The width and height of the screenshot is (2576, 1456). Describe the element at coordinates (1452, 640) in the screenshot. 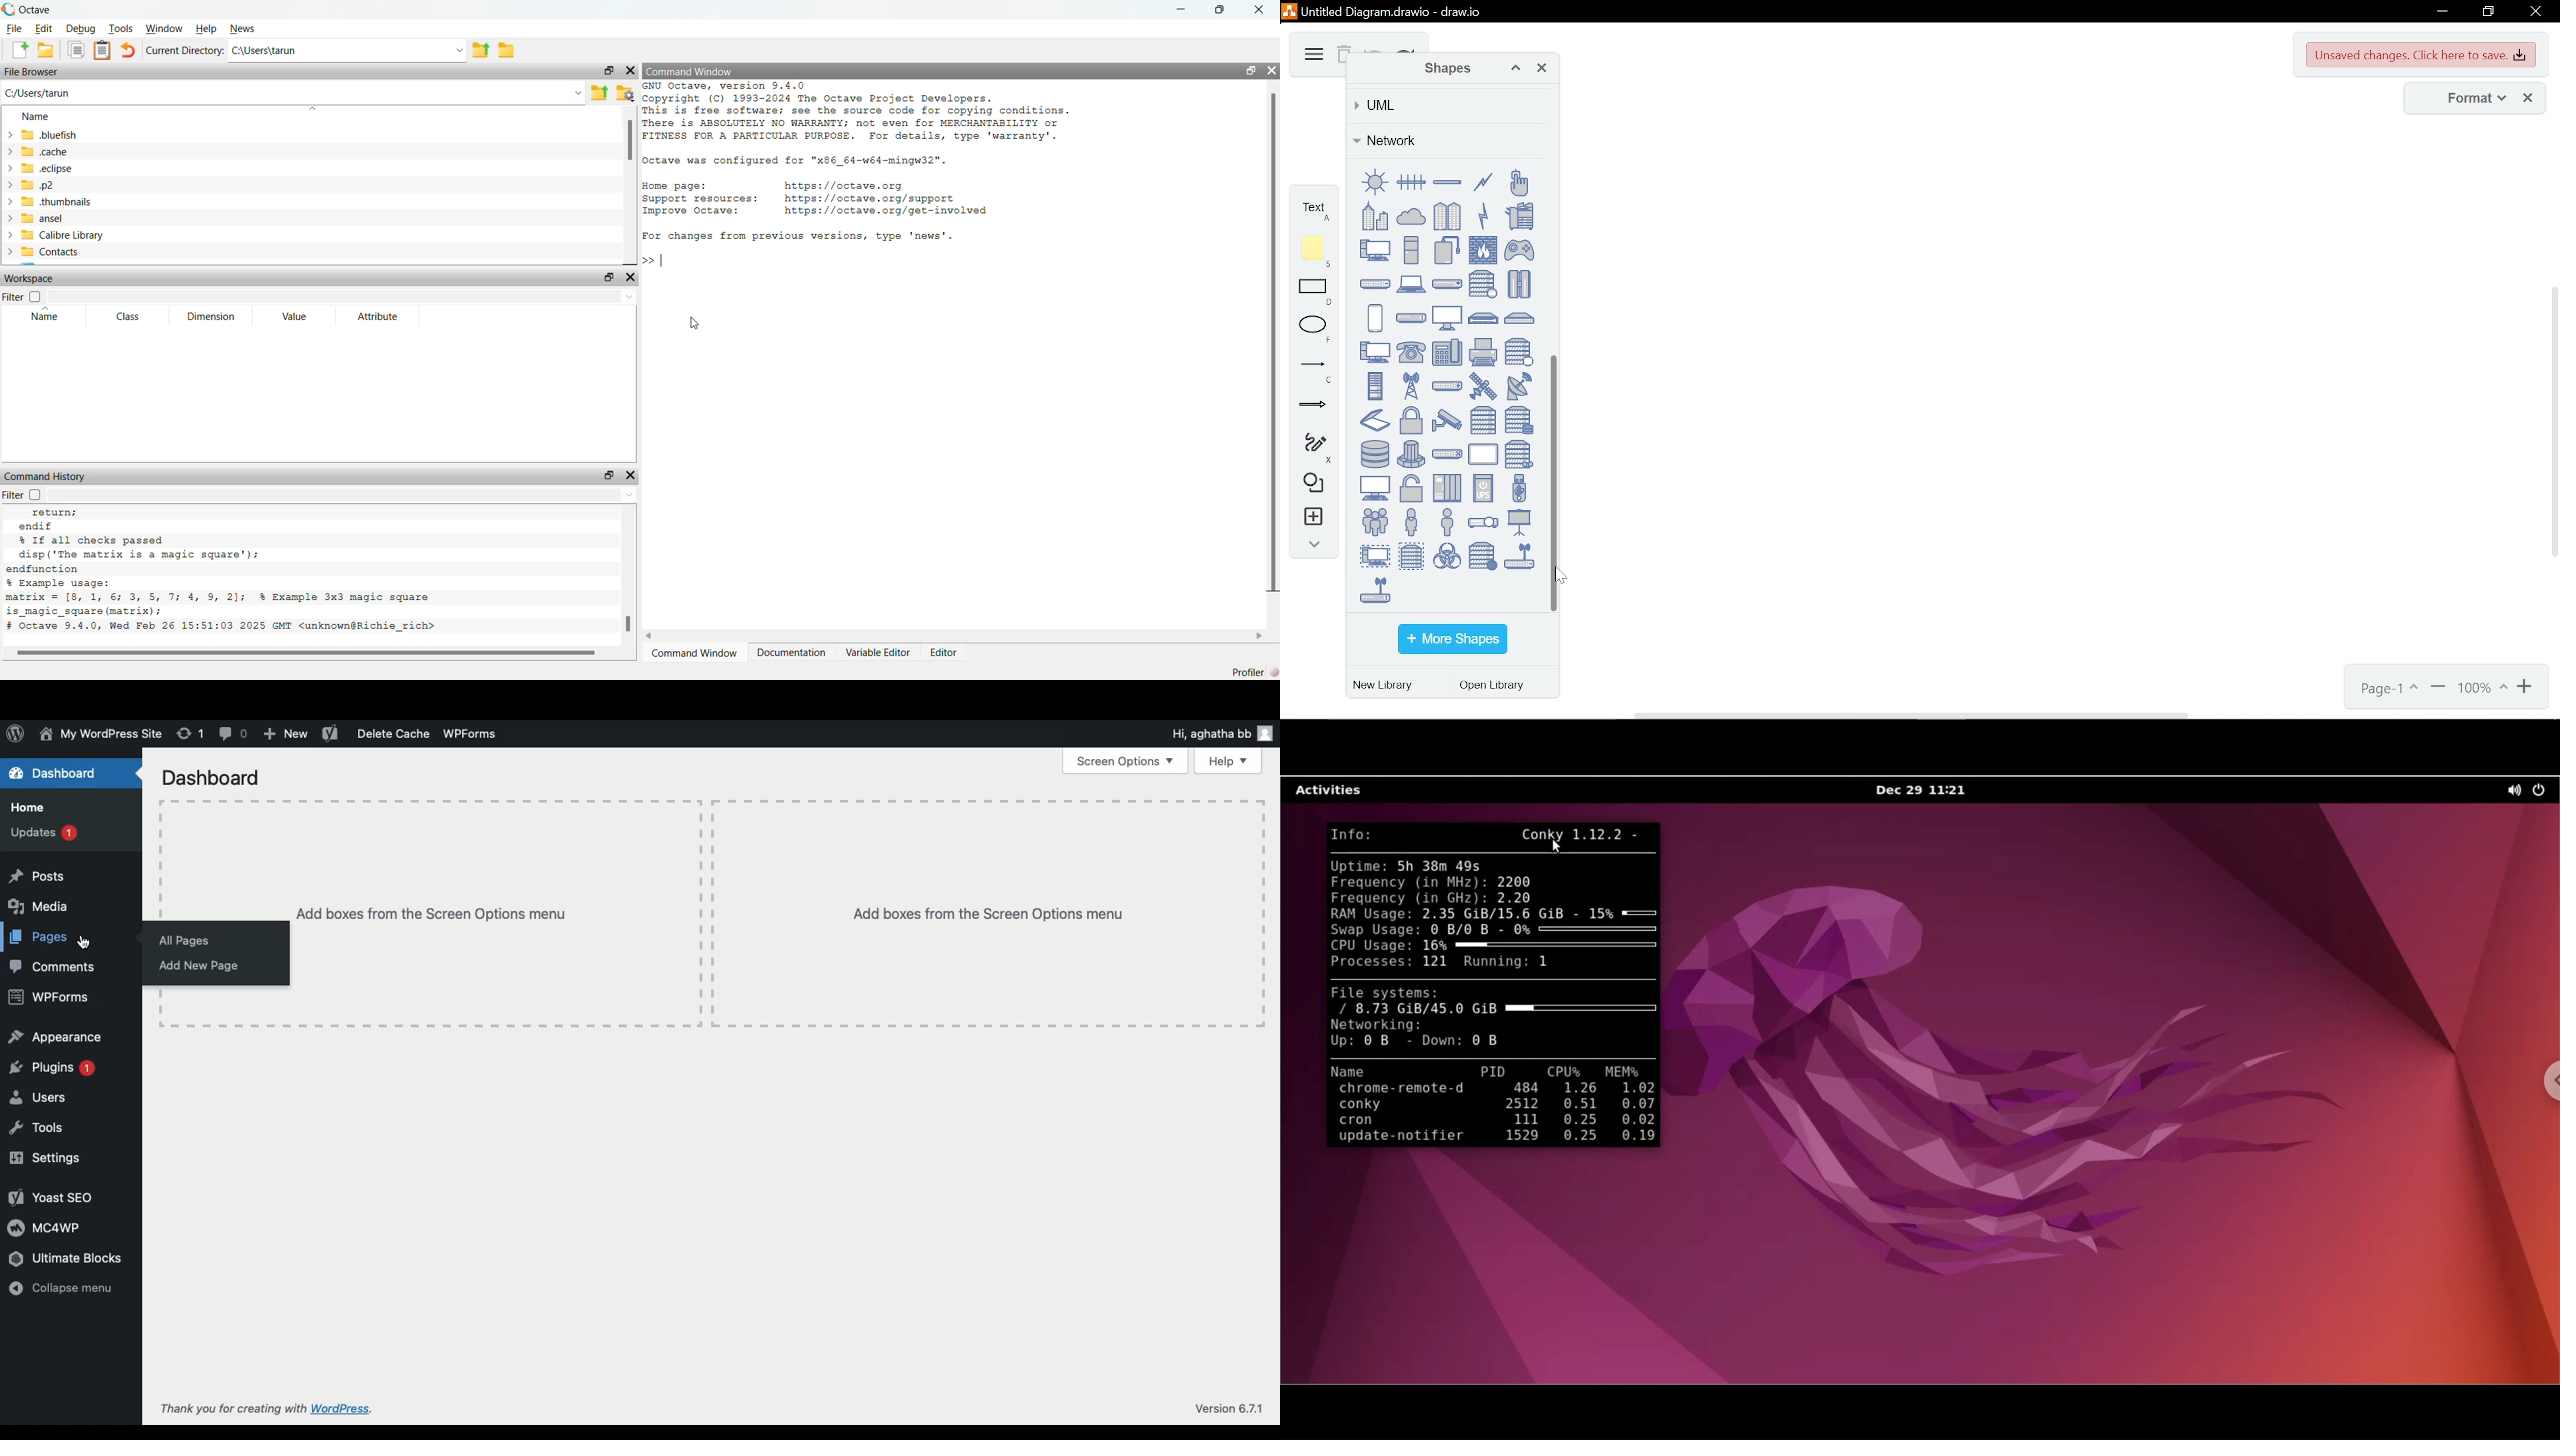

I see `more shapes` at that location.